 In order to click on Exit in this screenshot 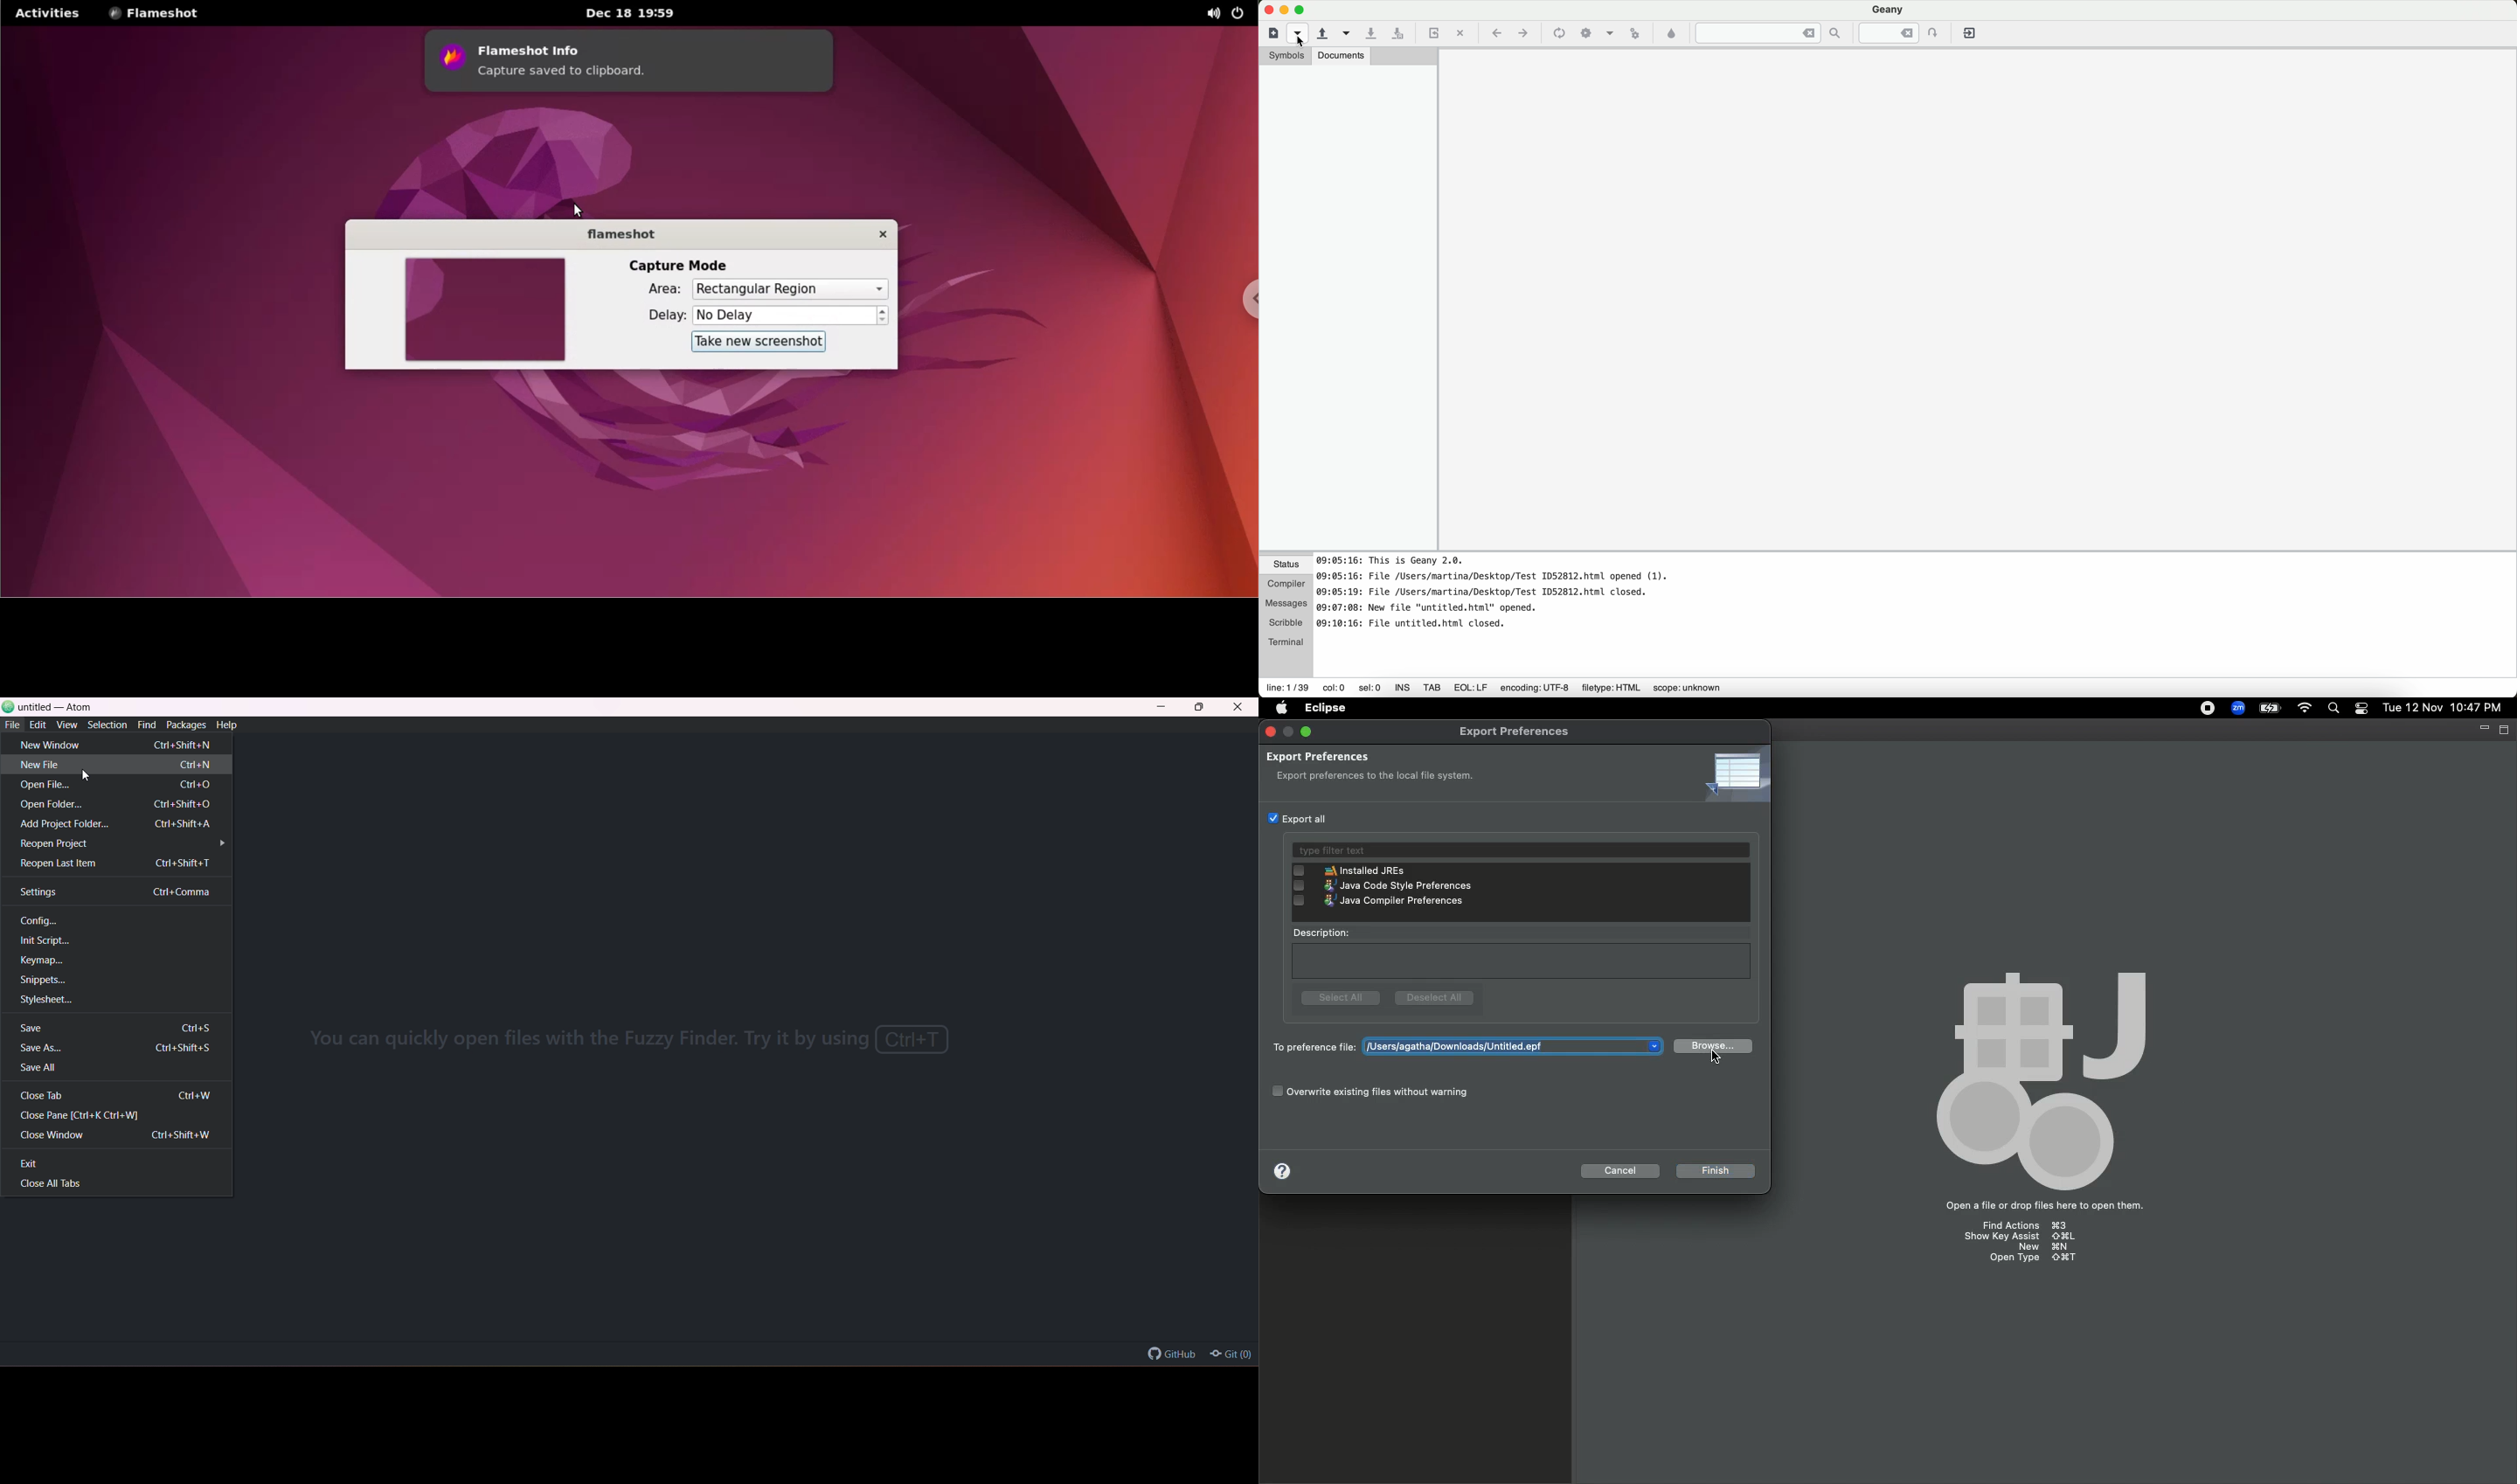, I will do `click(34, 1165)`.